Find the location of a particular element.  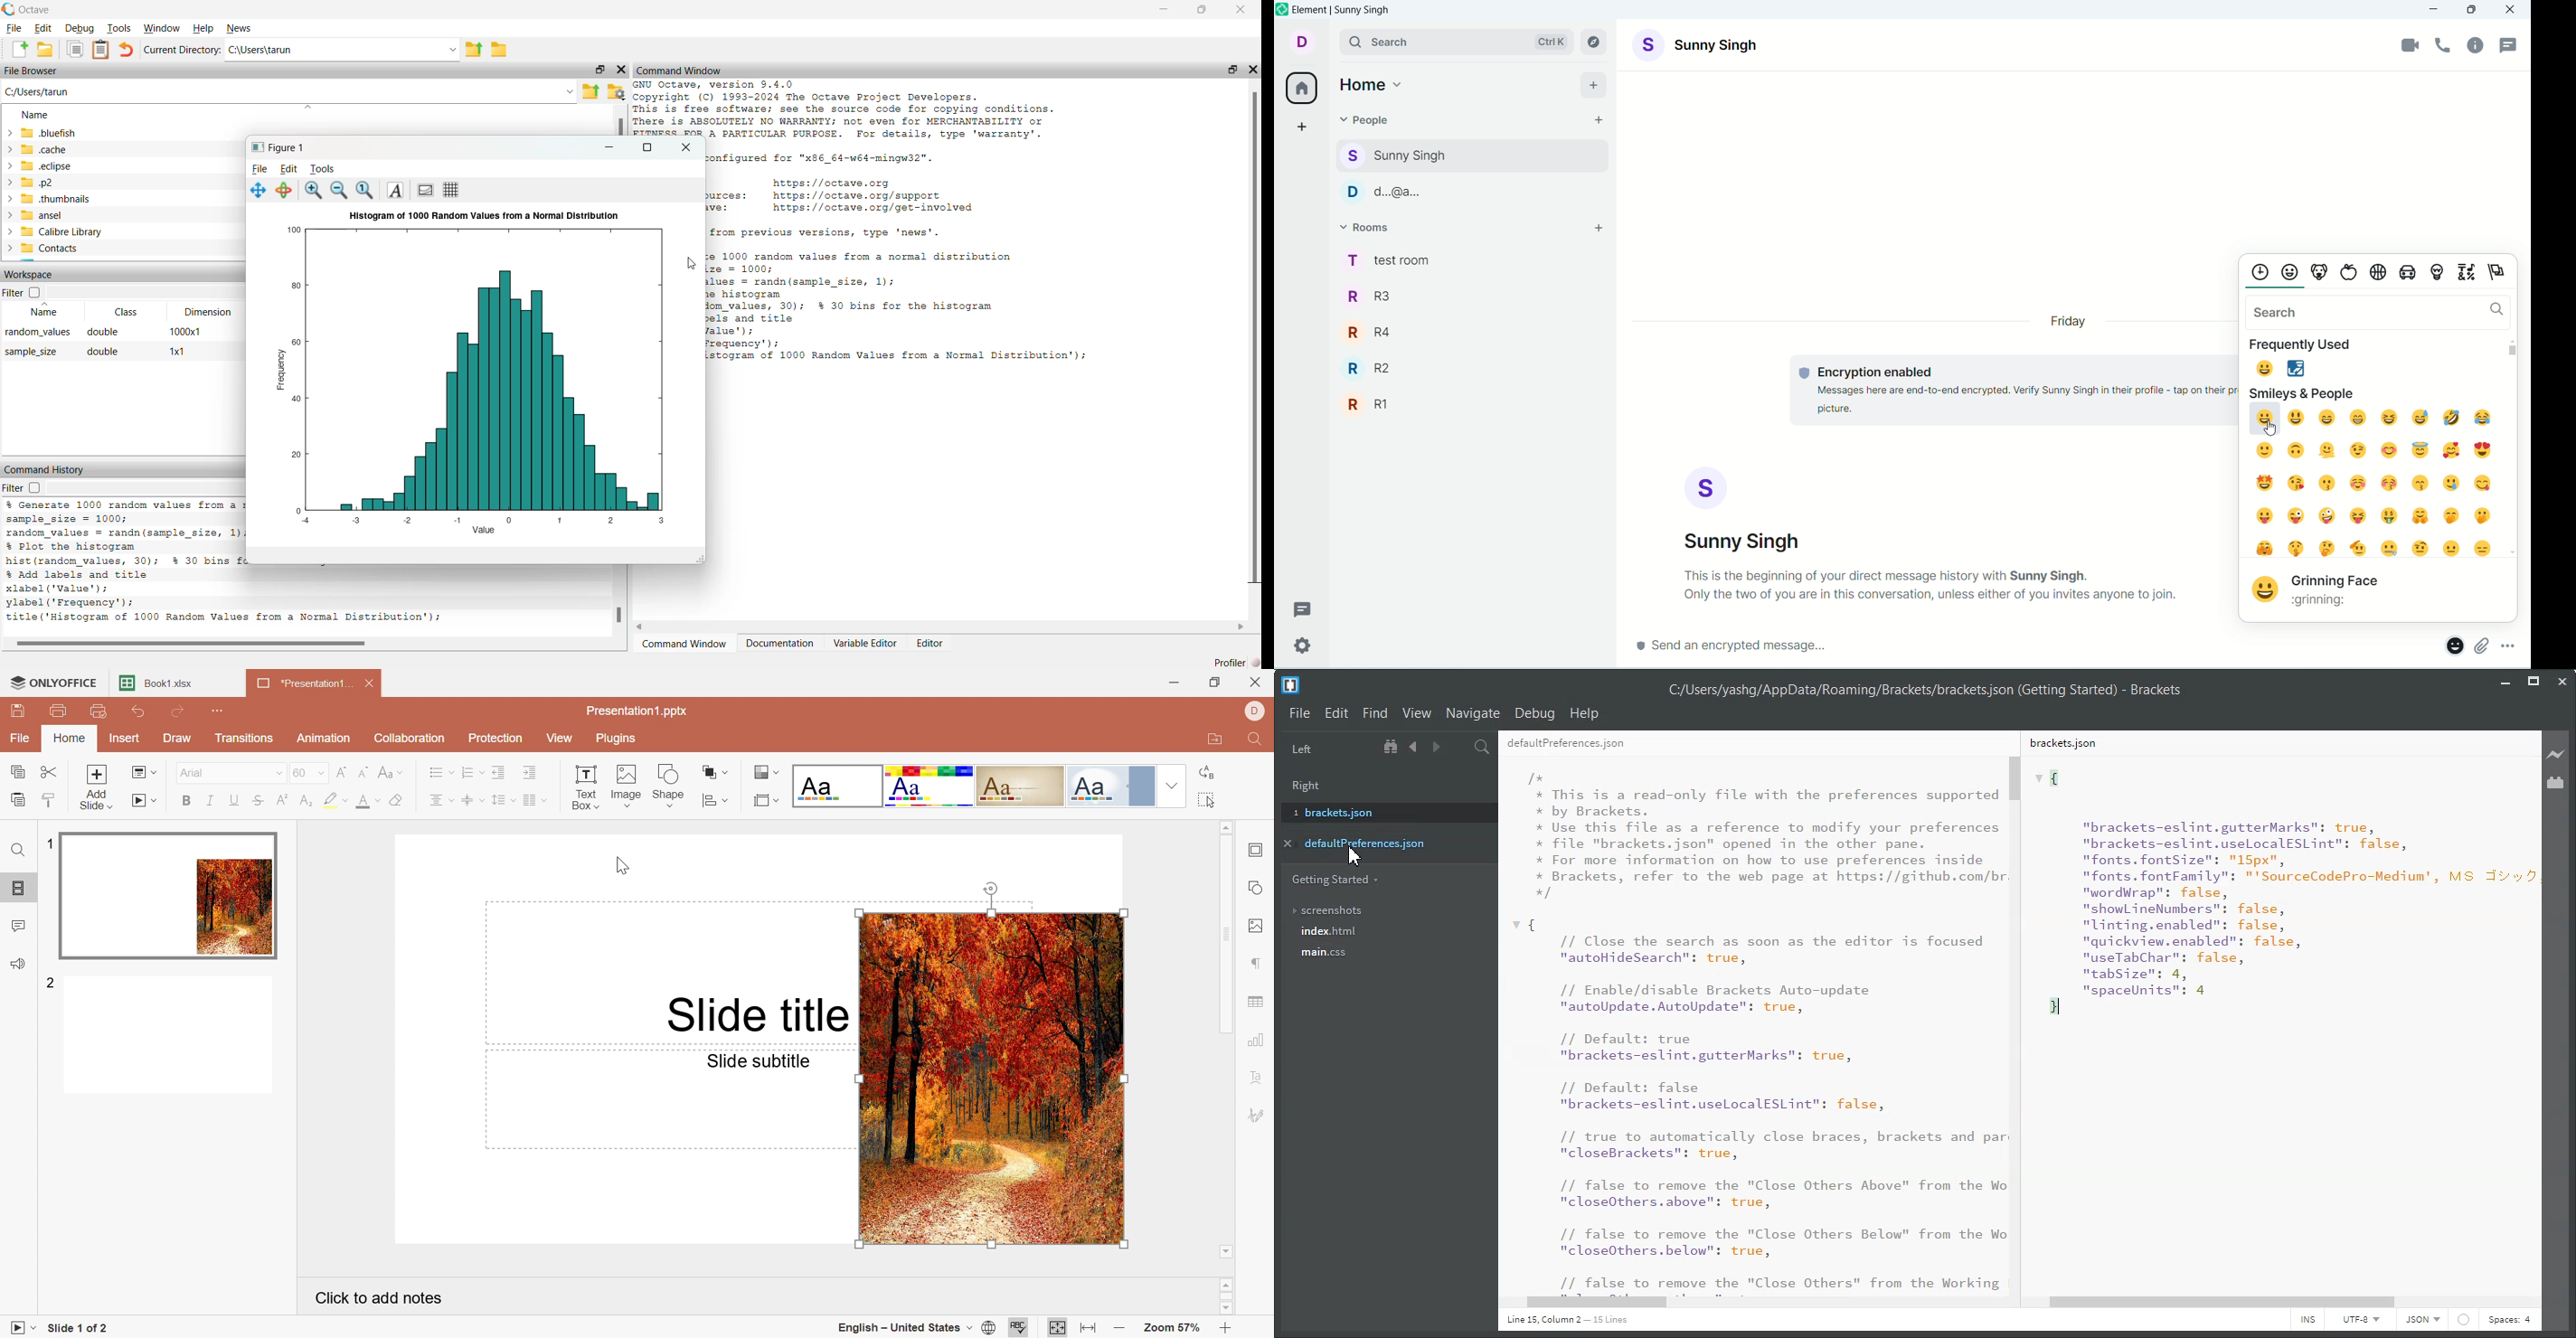

Plugins is located at coordinates (619, 739).